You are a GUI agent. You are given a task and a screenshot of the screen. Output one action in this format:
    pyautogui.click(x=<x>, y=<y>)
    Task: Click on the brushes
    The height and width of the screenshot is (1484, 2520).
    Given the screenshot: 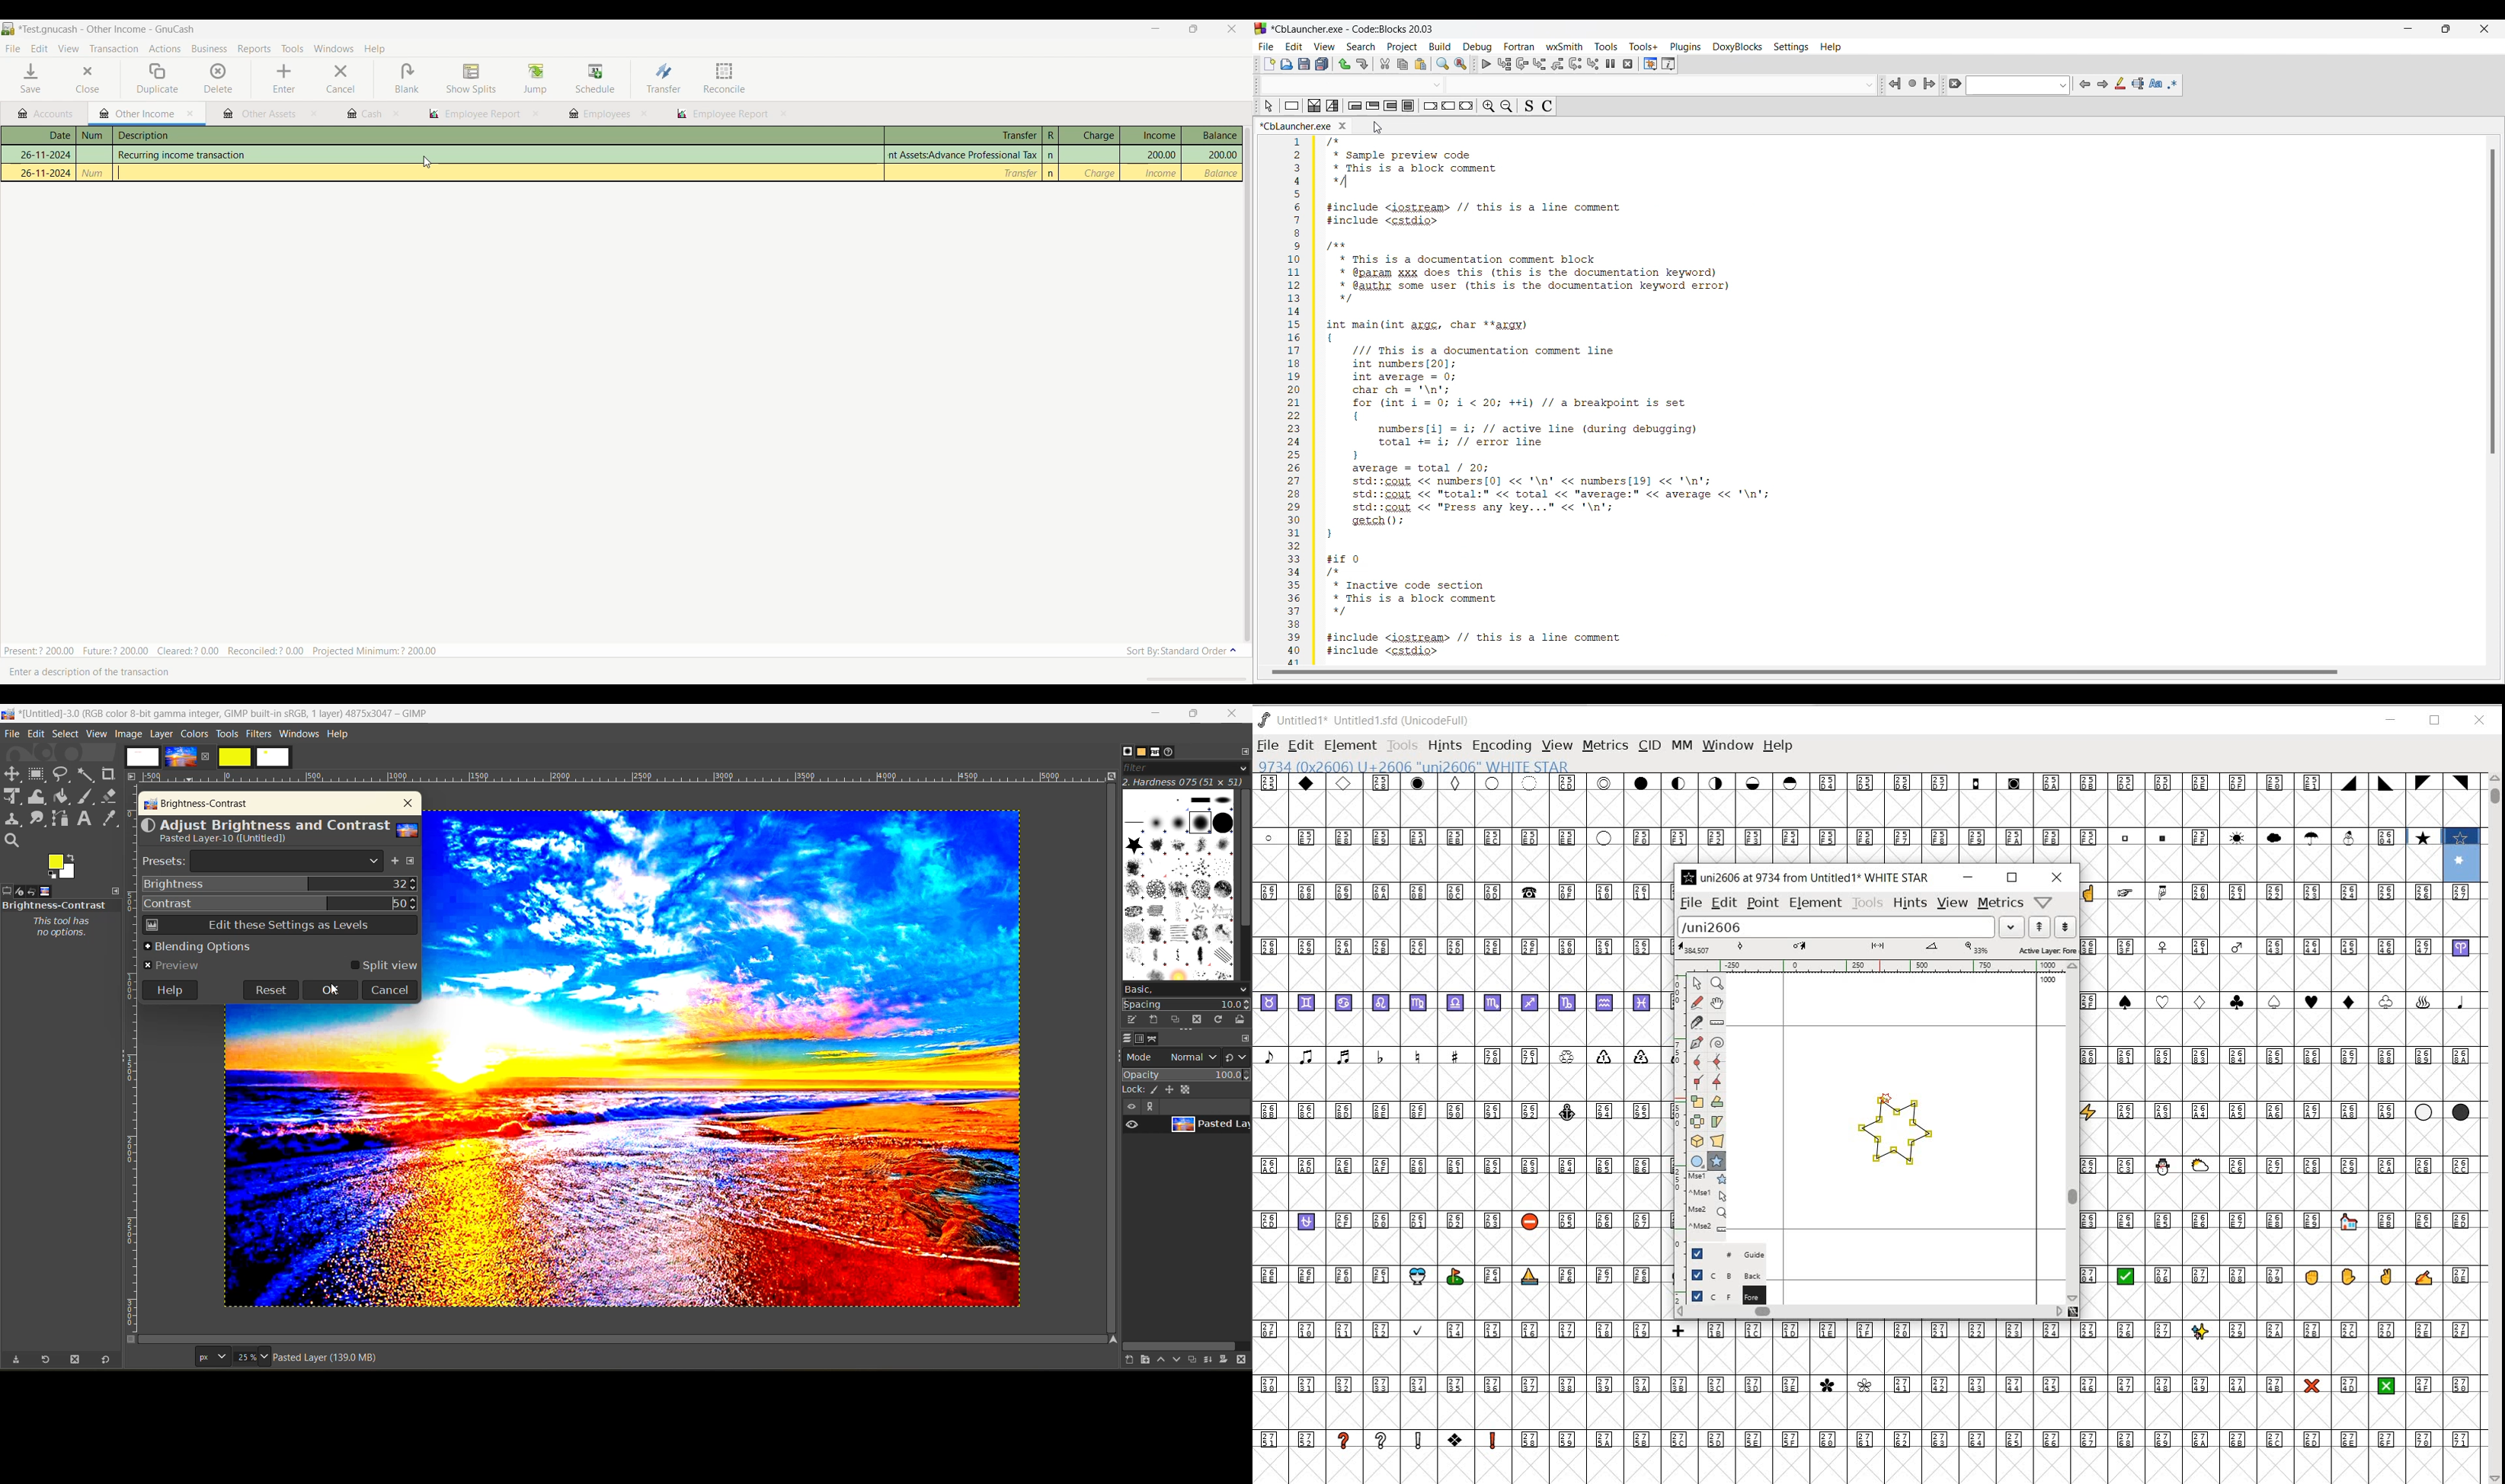 What is the action you would take?
    pyautogui.click(x=1179, y=885)
    